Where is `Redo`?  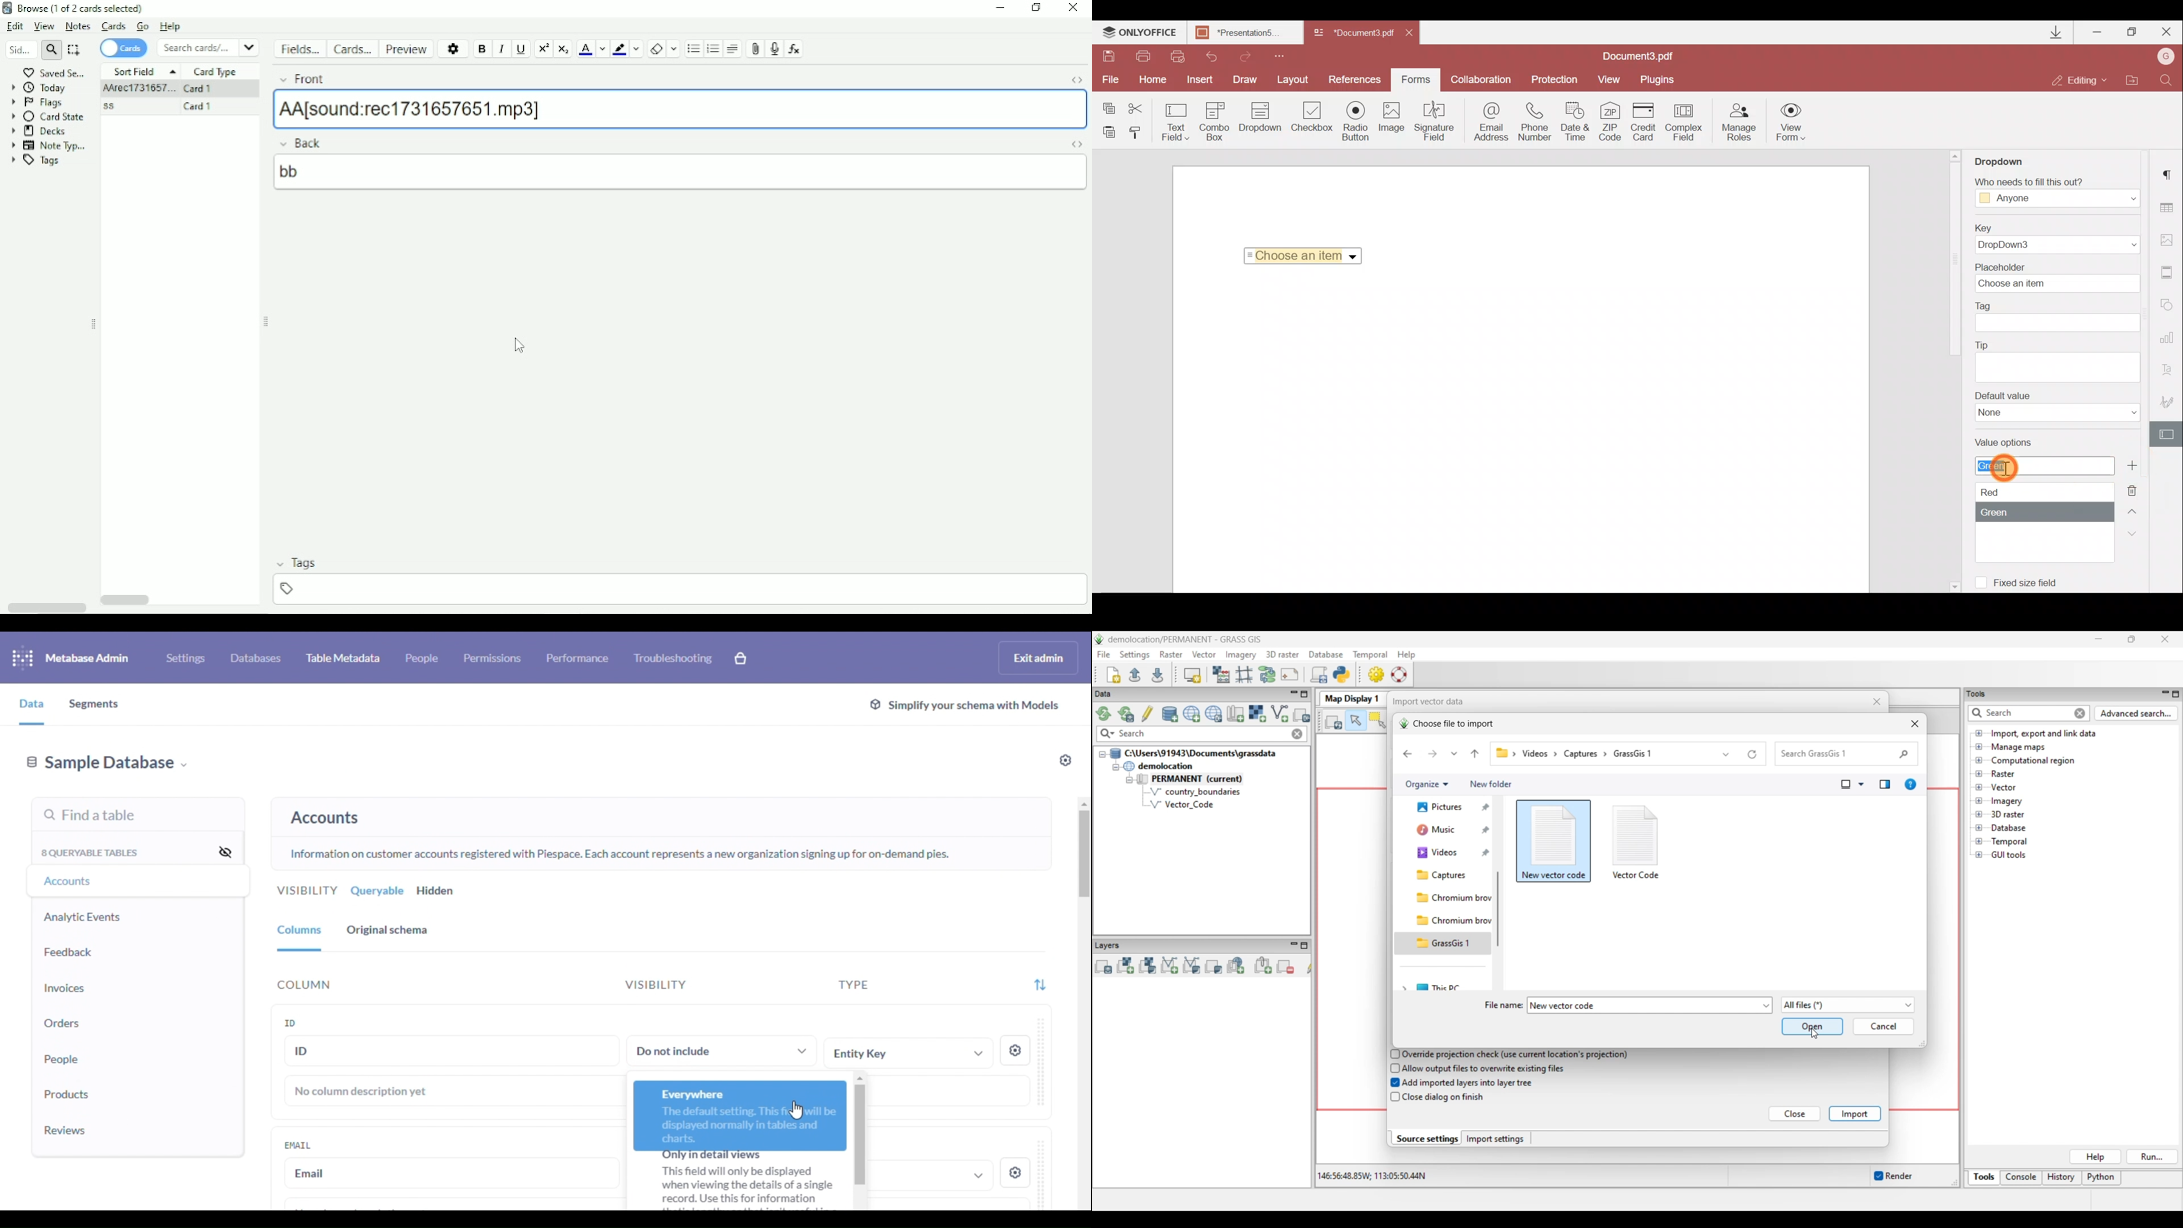 Redo is located at coordinates (1246, 55).